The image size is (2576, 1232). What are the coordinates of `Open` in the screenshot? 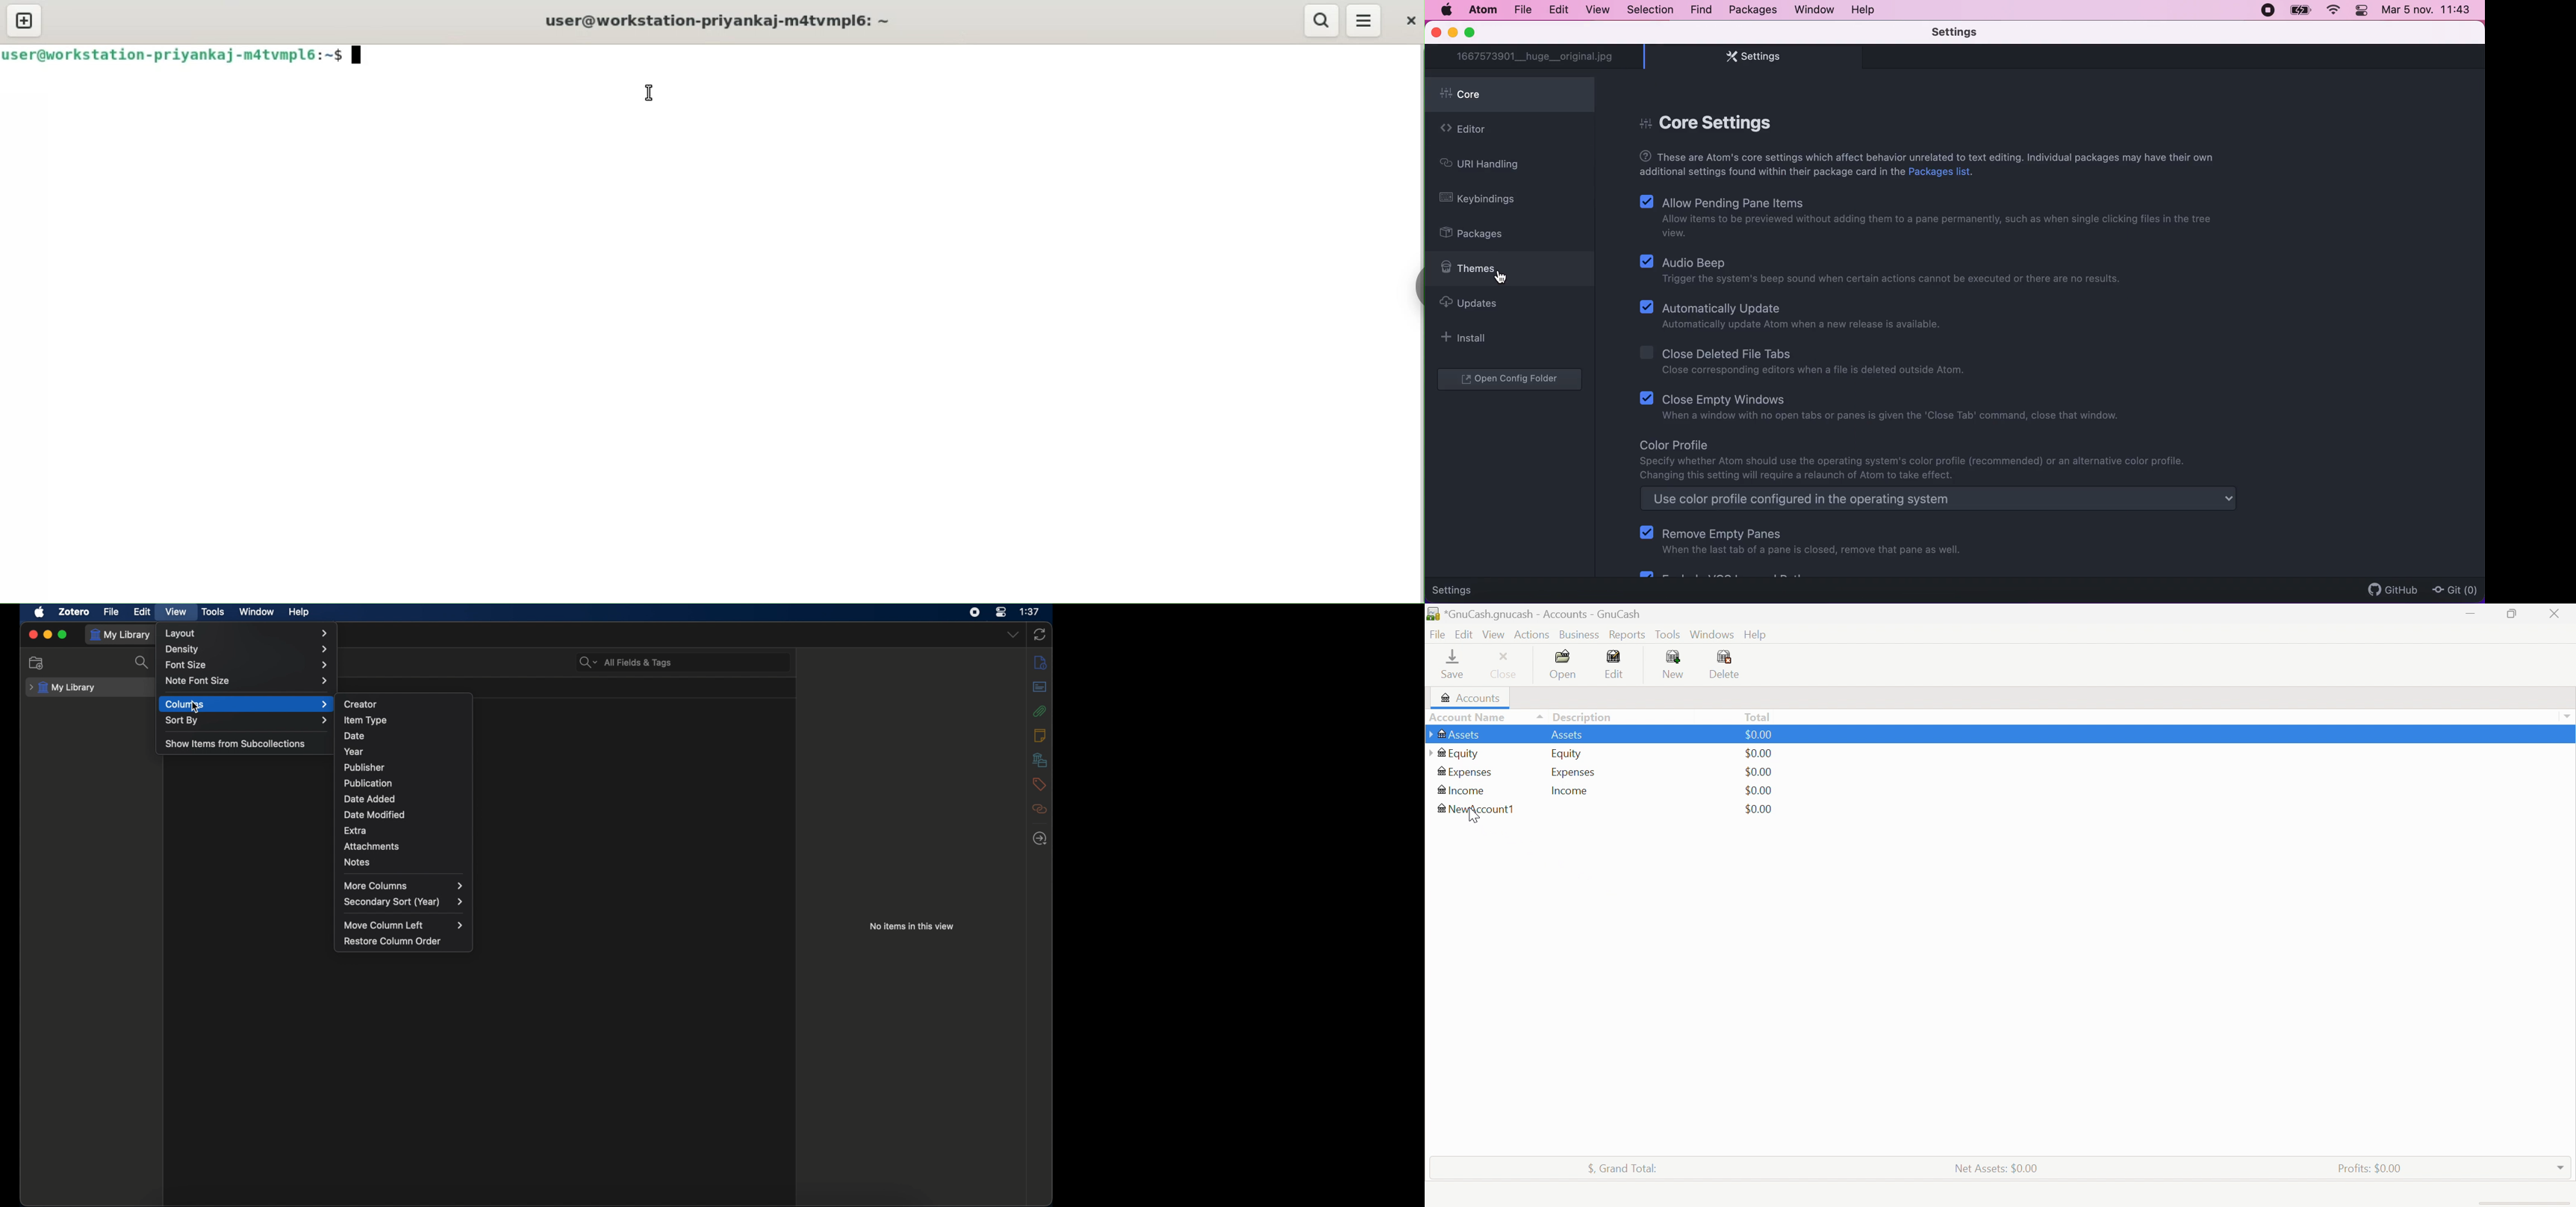 It's located at (1564, 664).